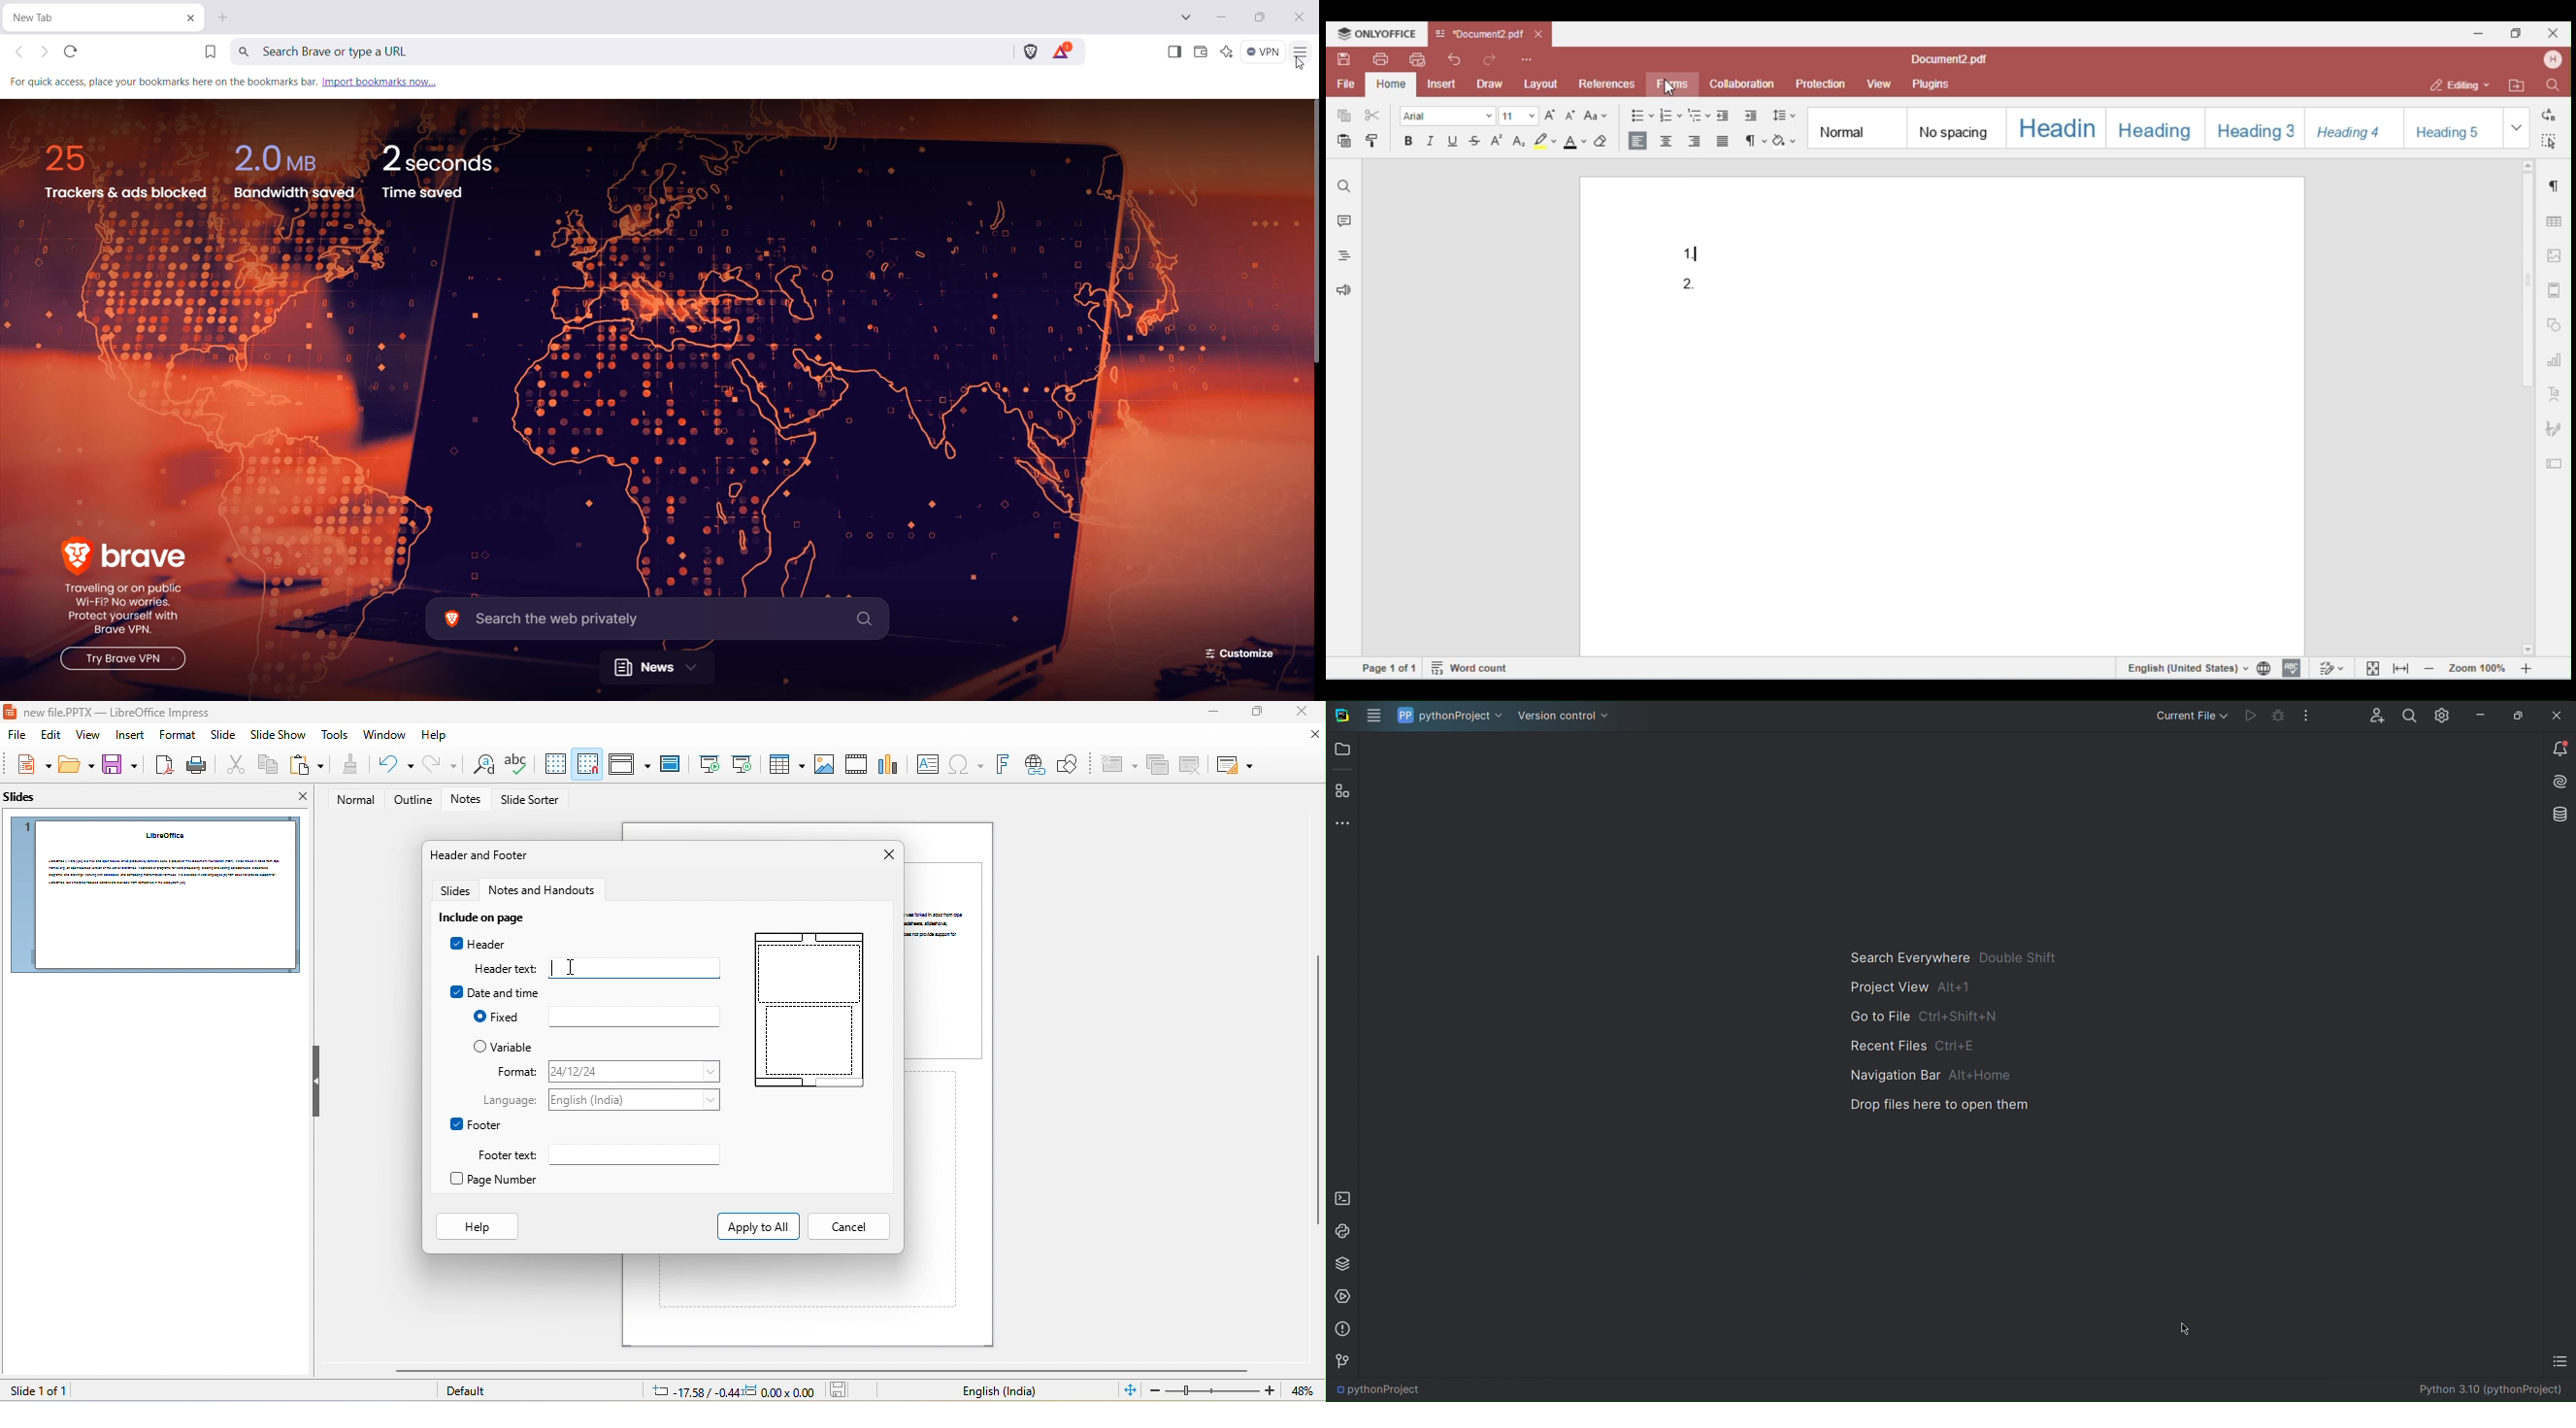  What do you see at coordinates (132, 736) in the screenshot?
I see `insert` at bounding box center [132, 736].